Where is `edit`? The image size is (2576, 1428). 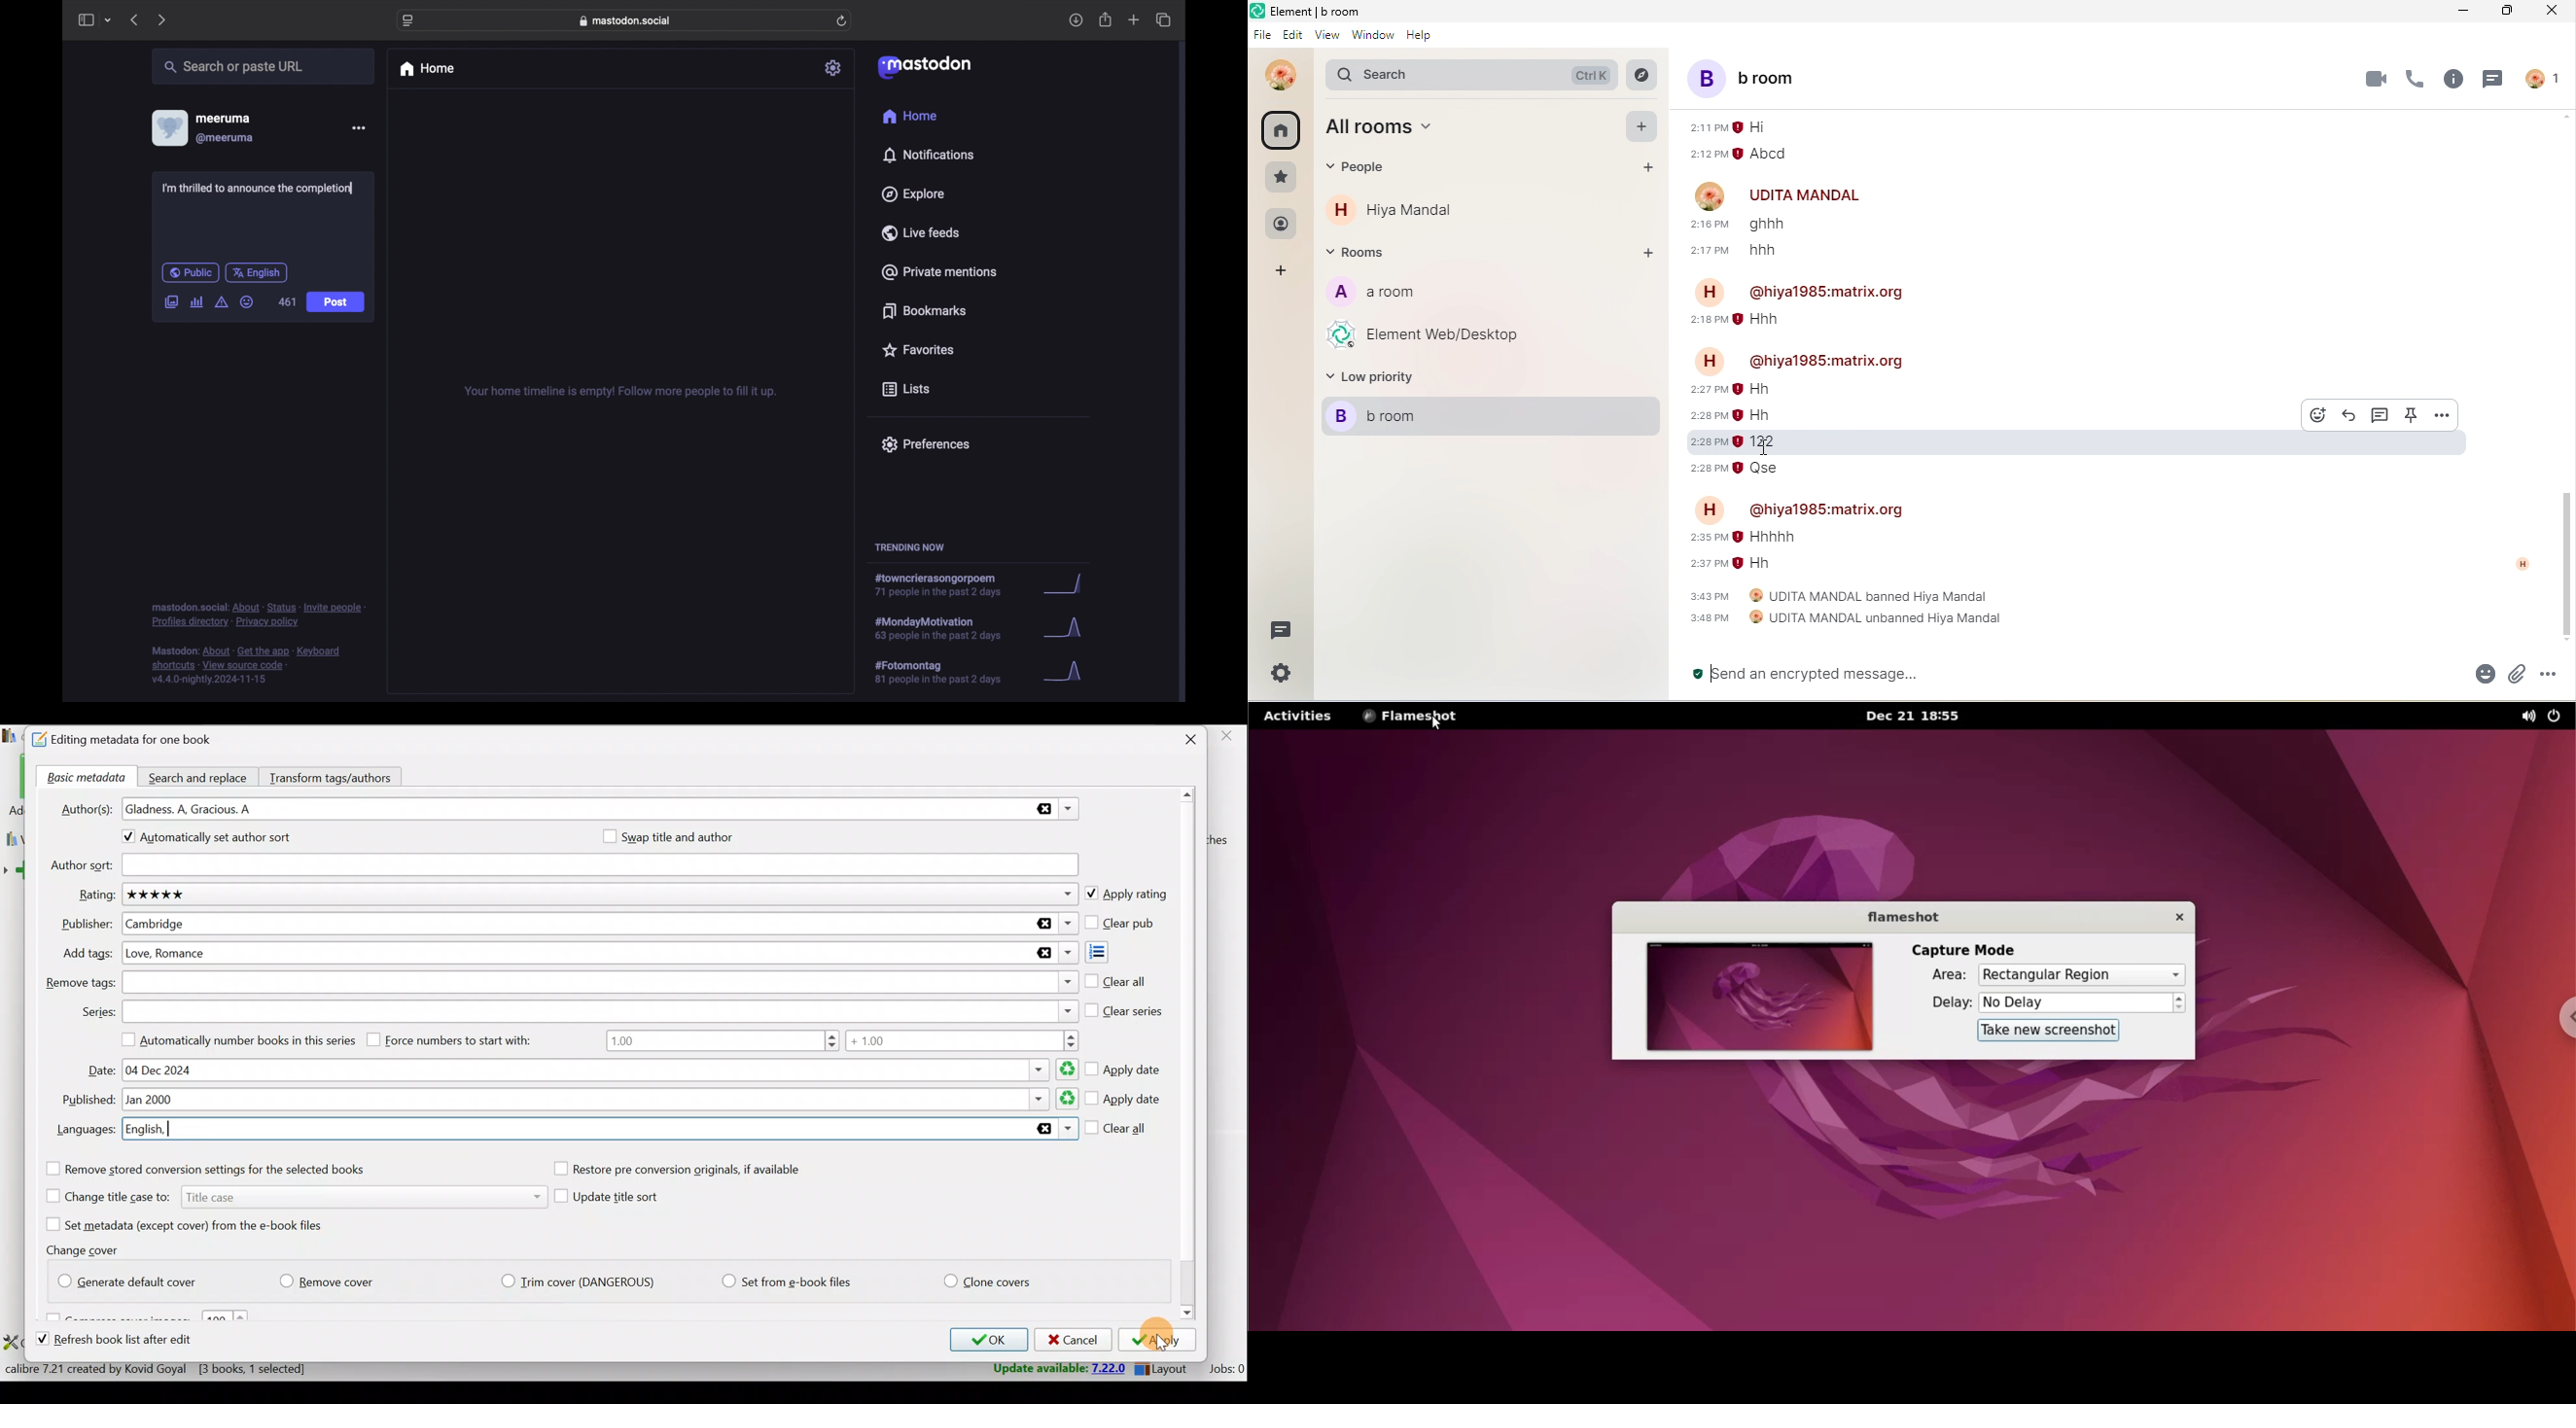 edit is located at coordinates (1293, 37).